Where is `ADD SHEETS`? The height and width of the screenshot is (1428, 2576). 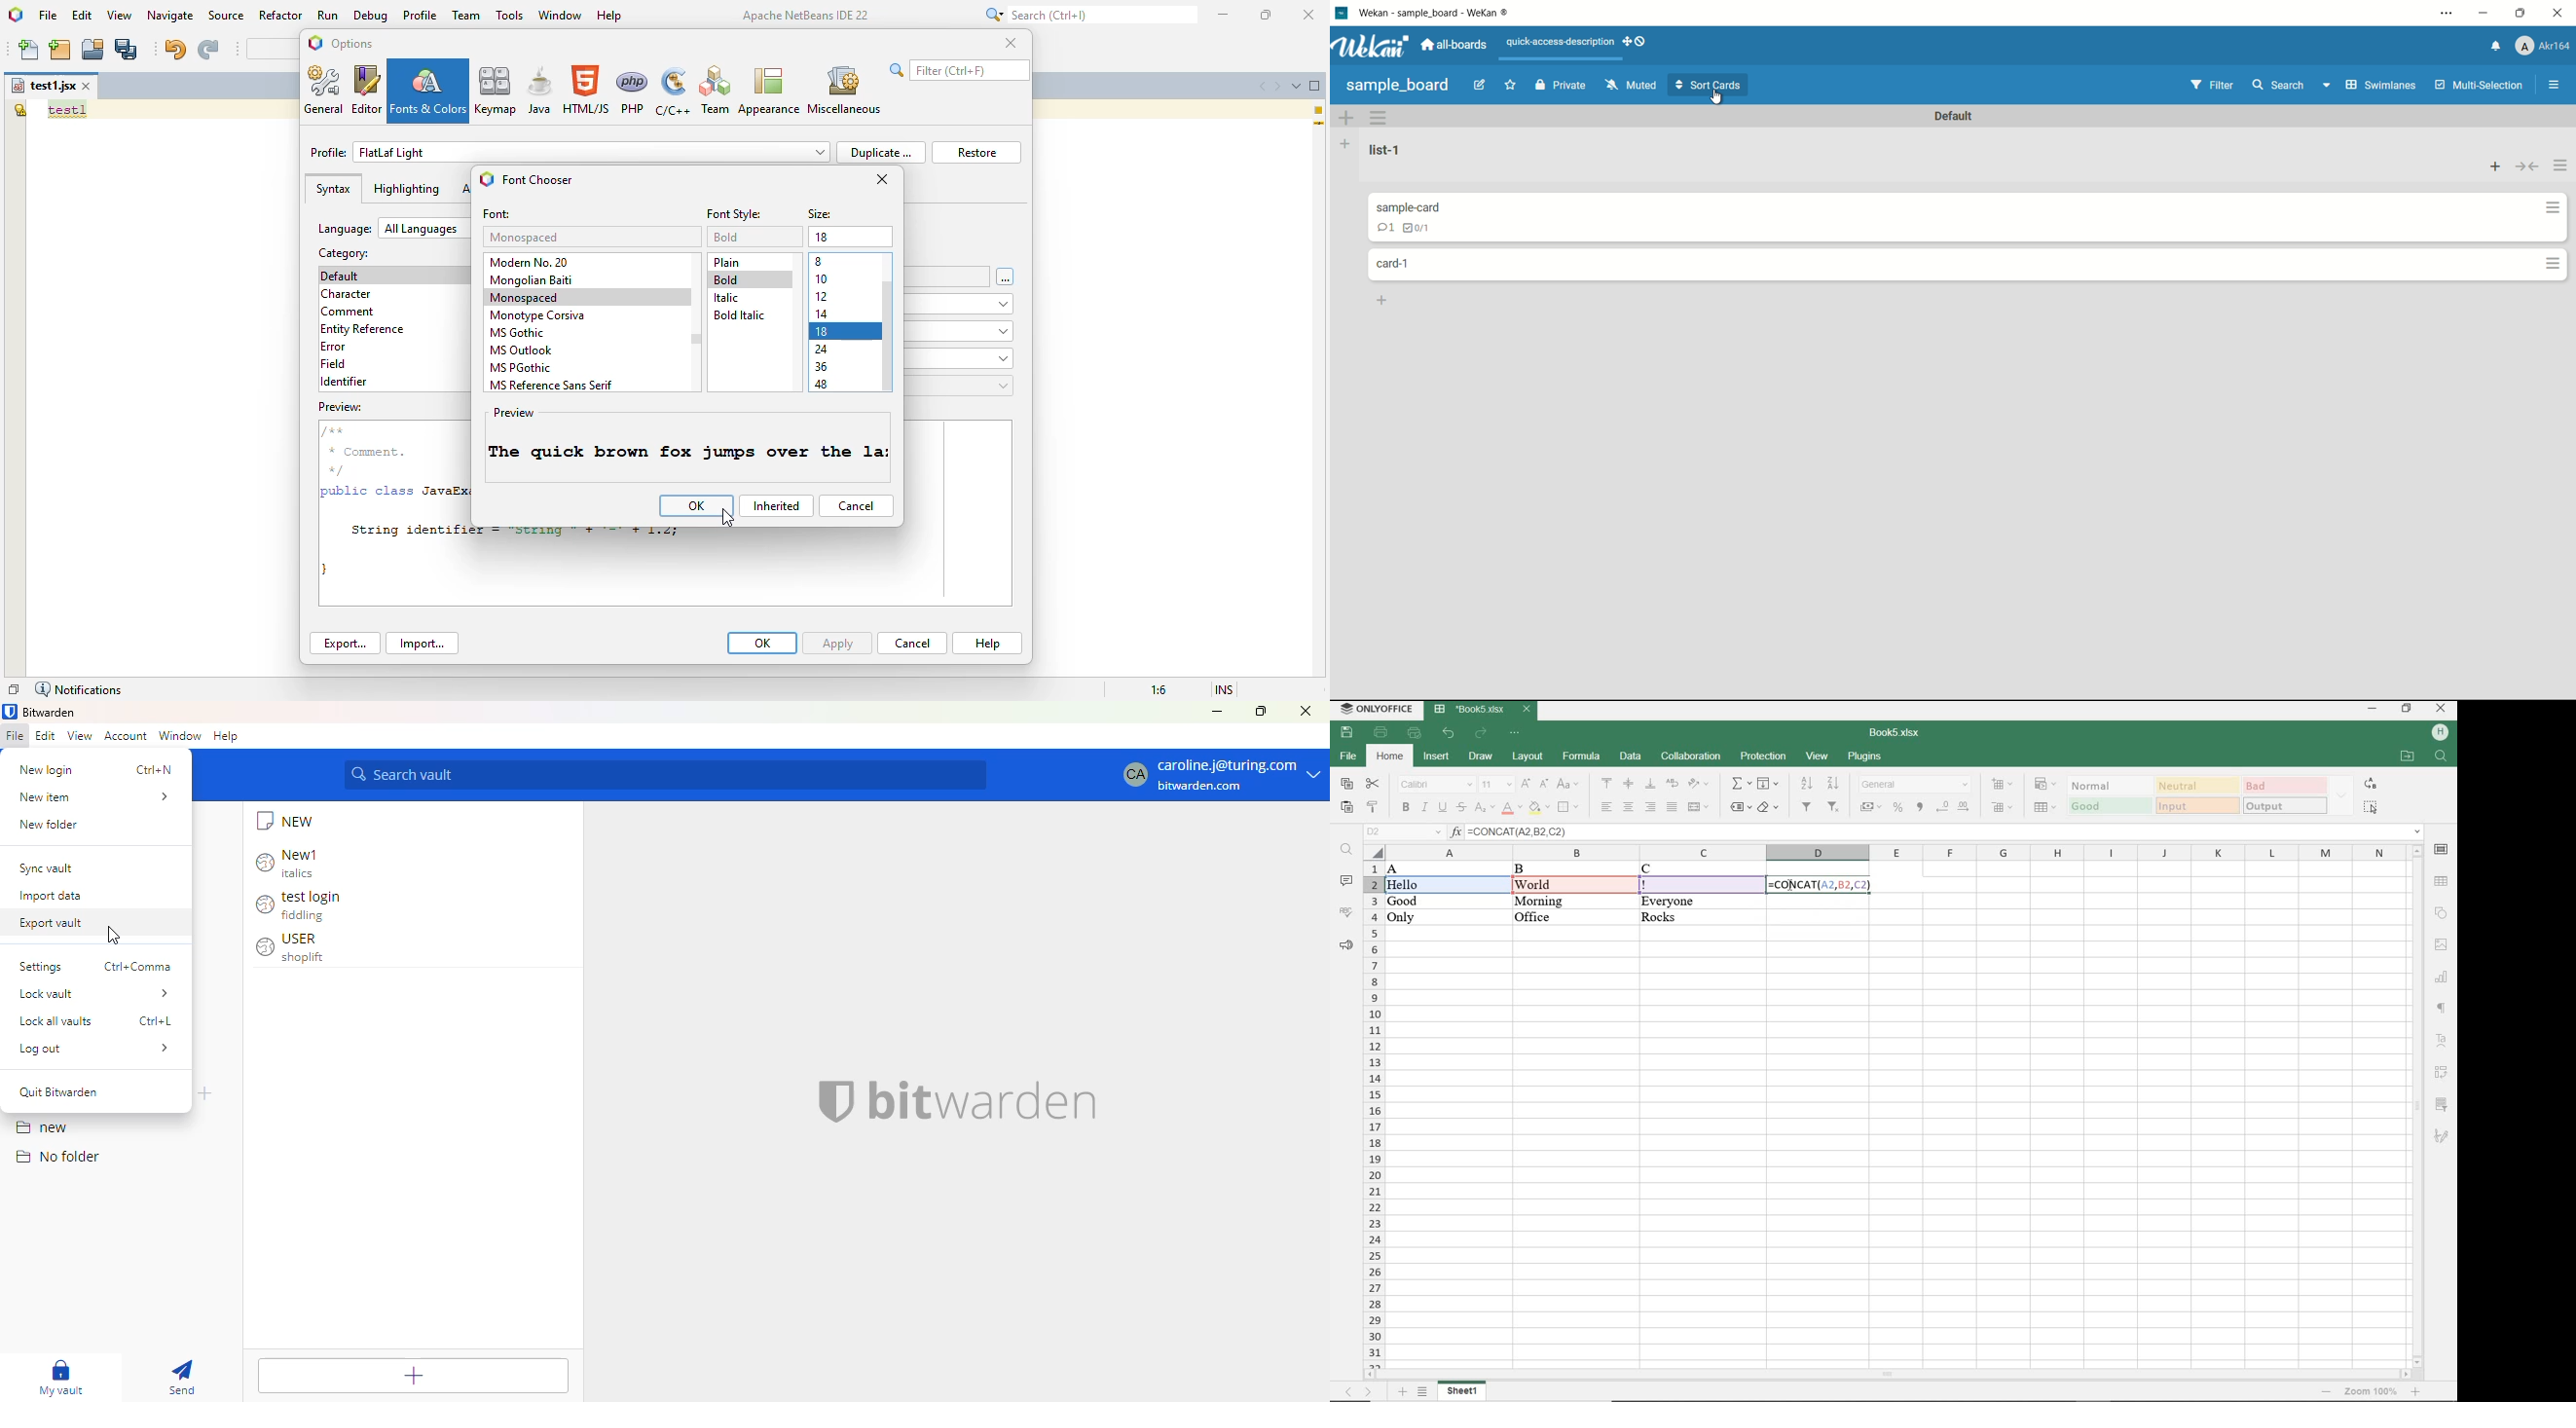 ADD SHEETS is located at coordinates (1402, 1391).